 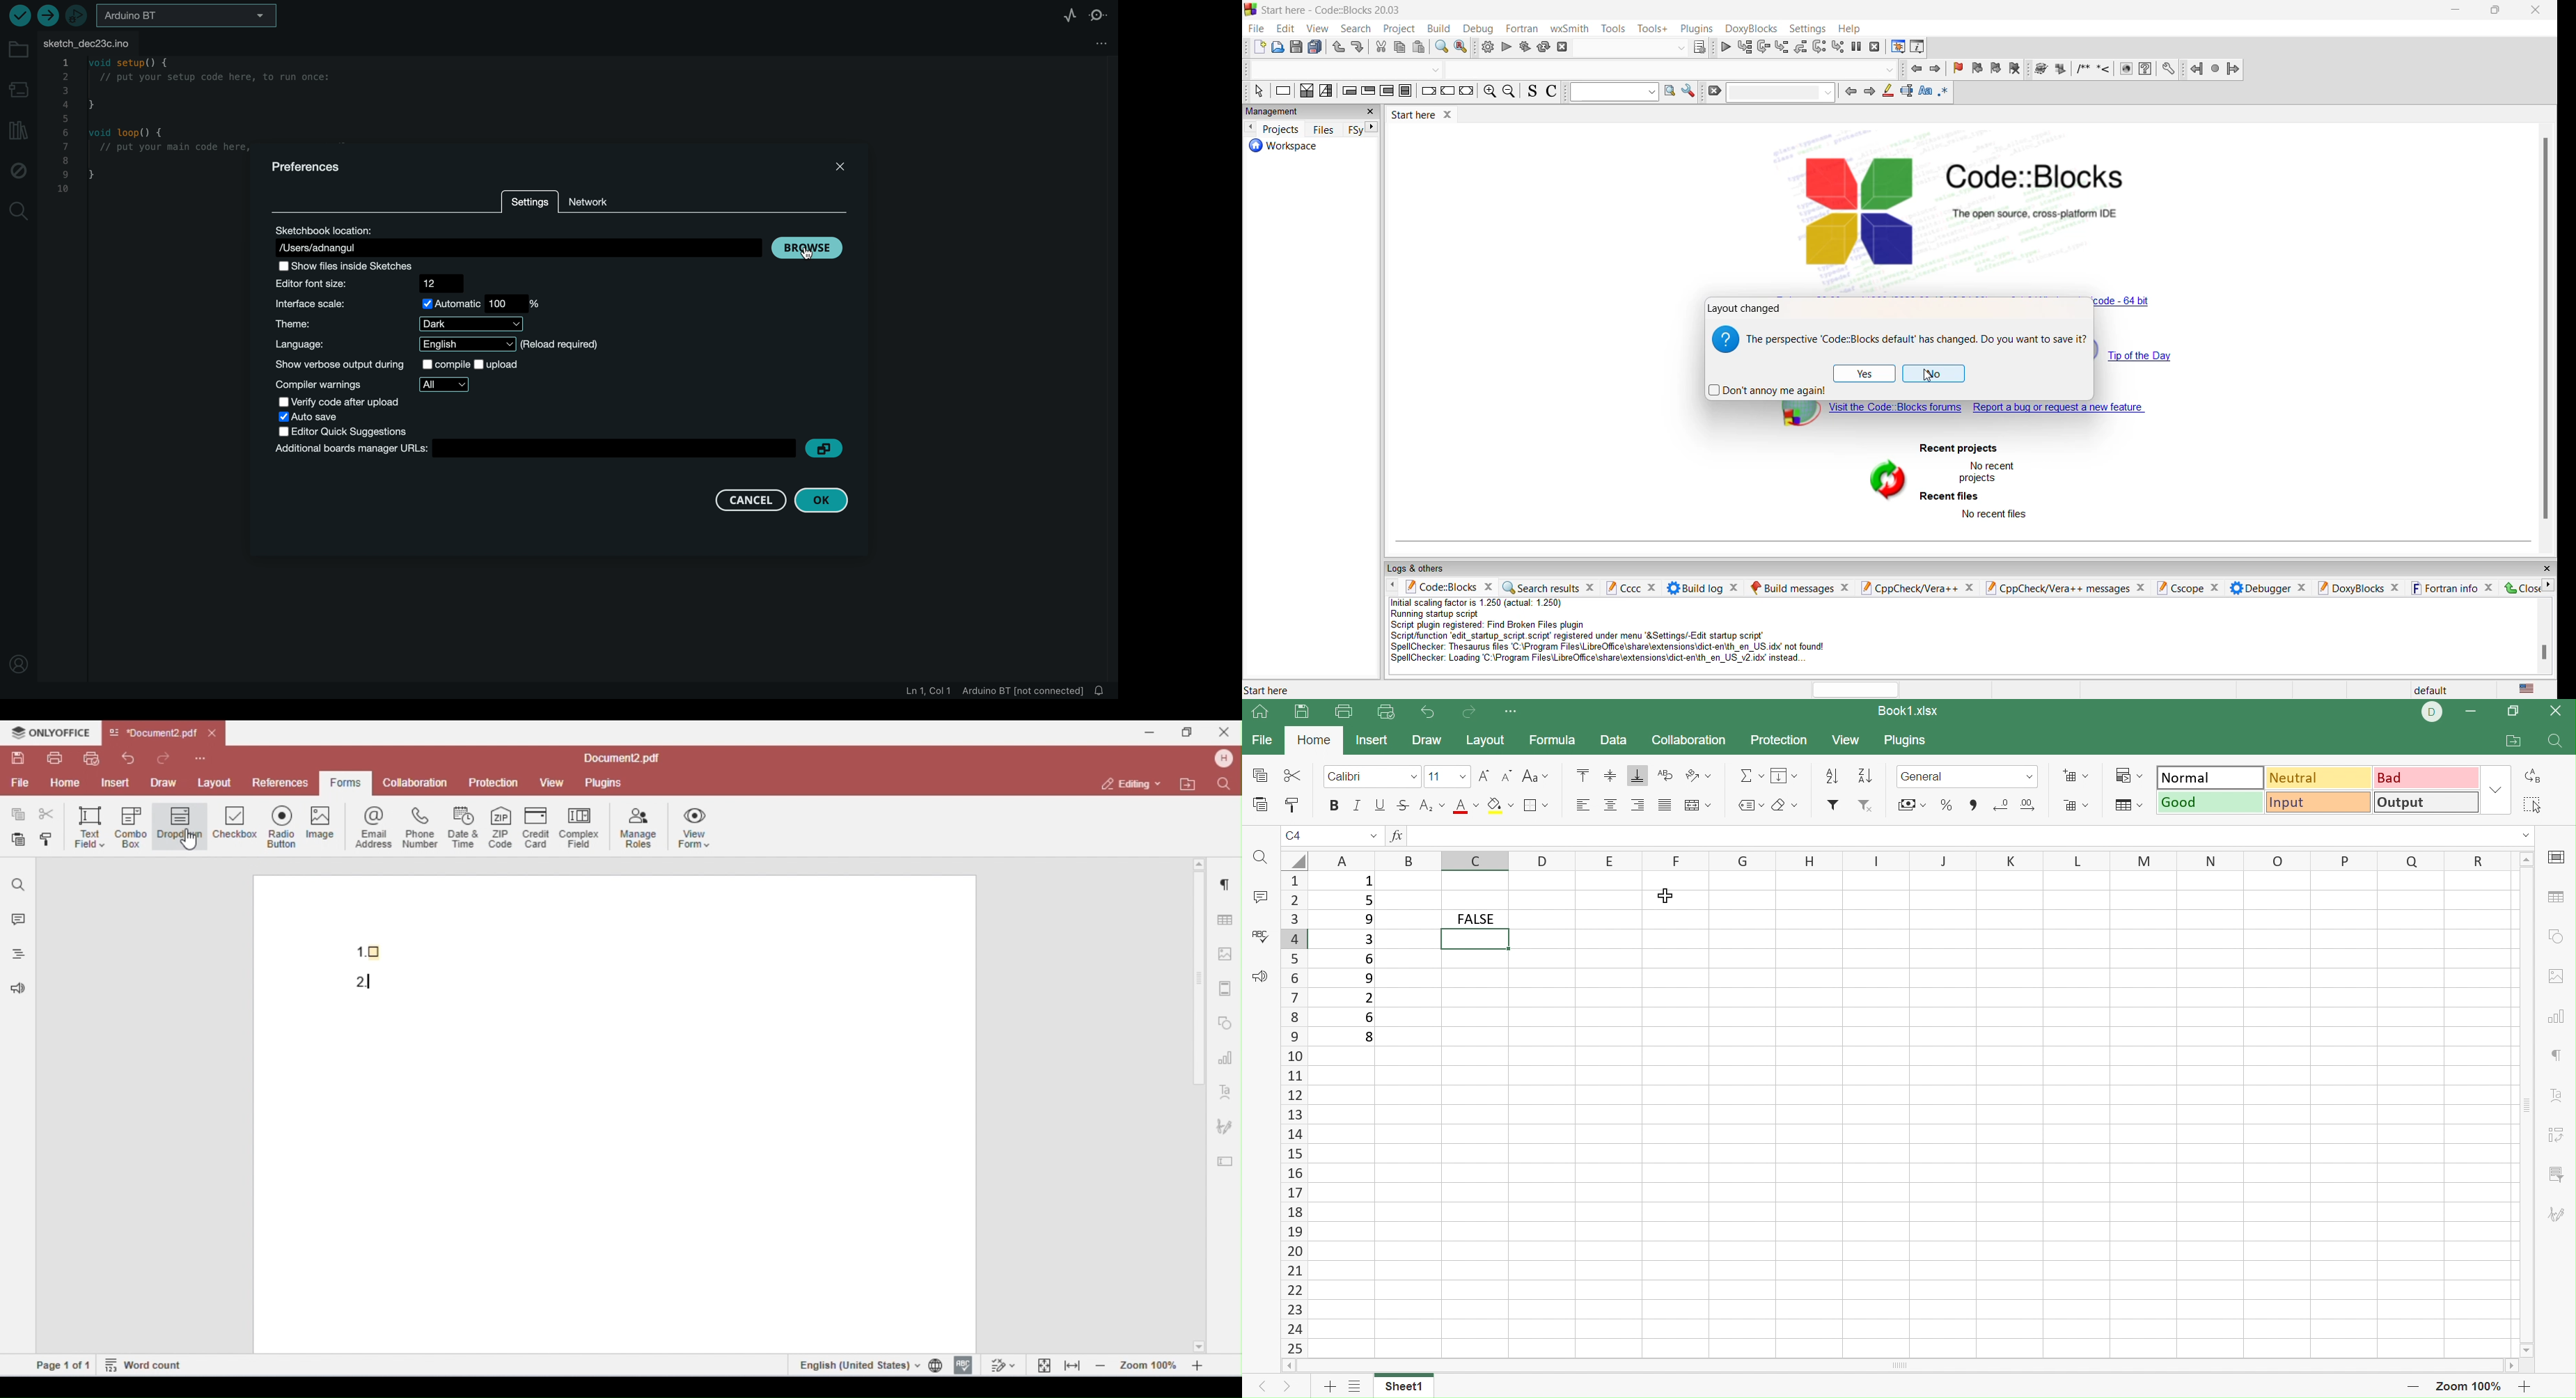 What do you see at coordinates (1865, 372) in the screenshot?
I see `Yes` at bounding box center [1865, 372].